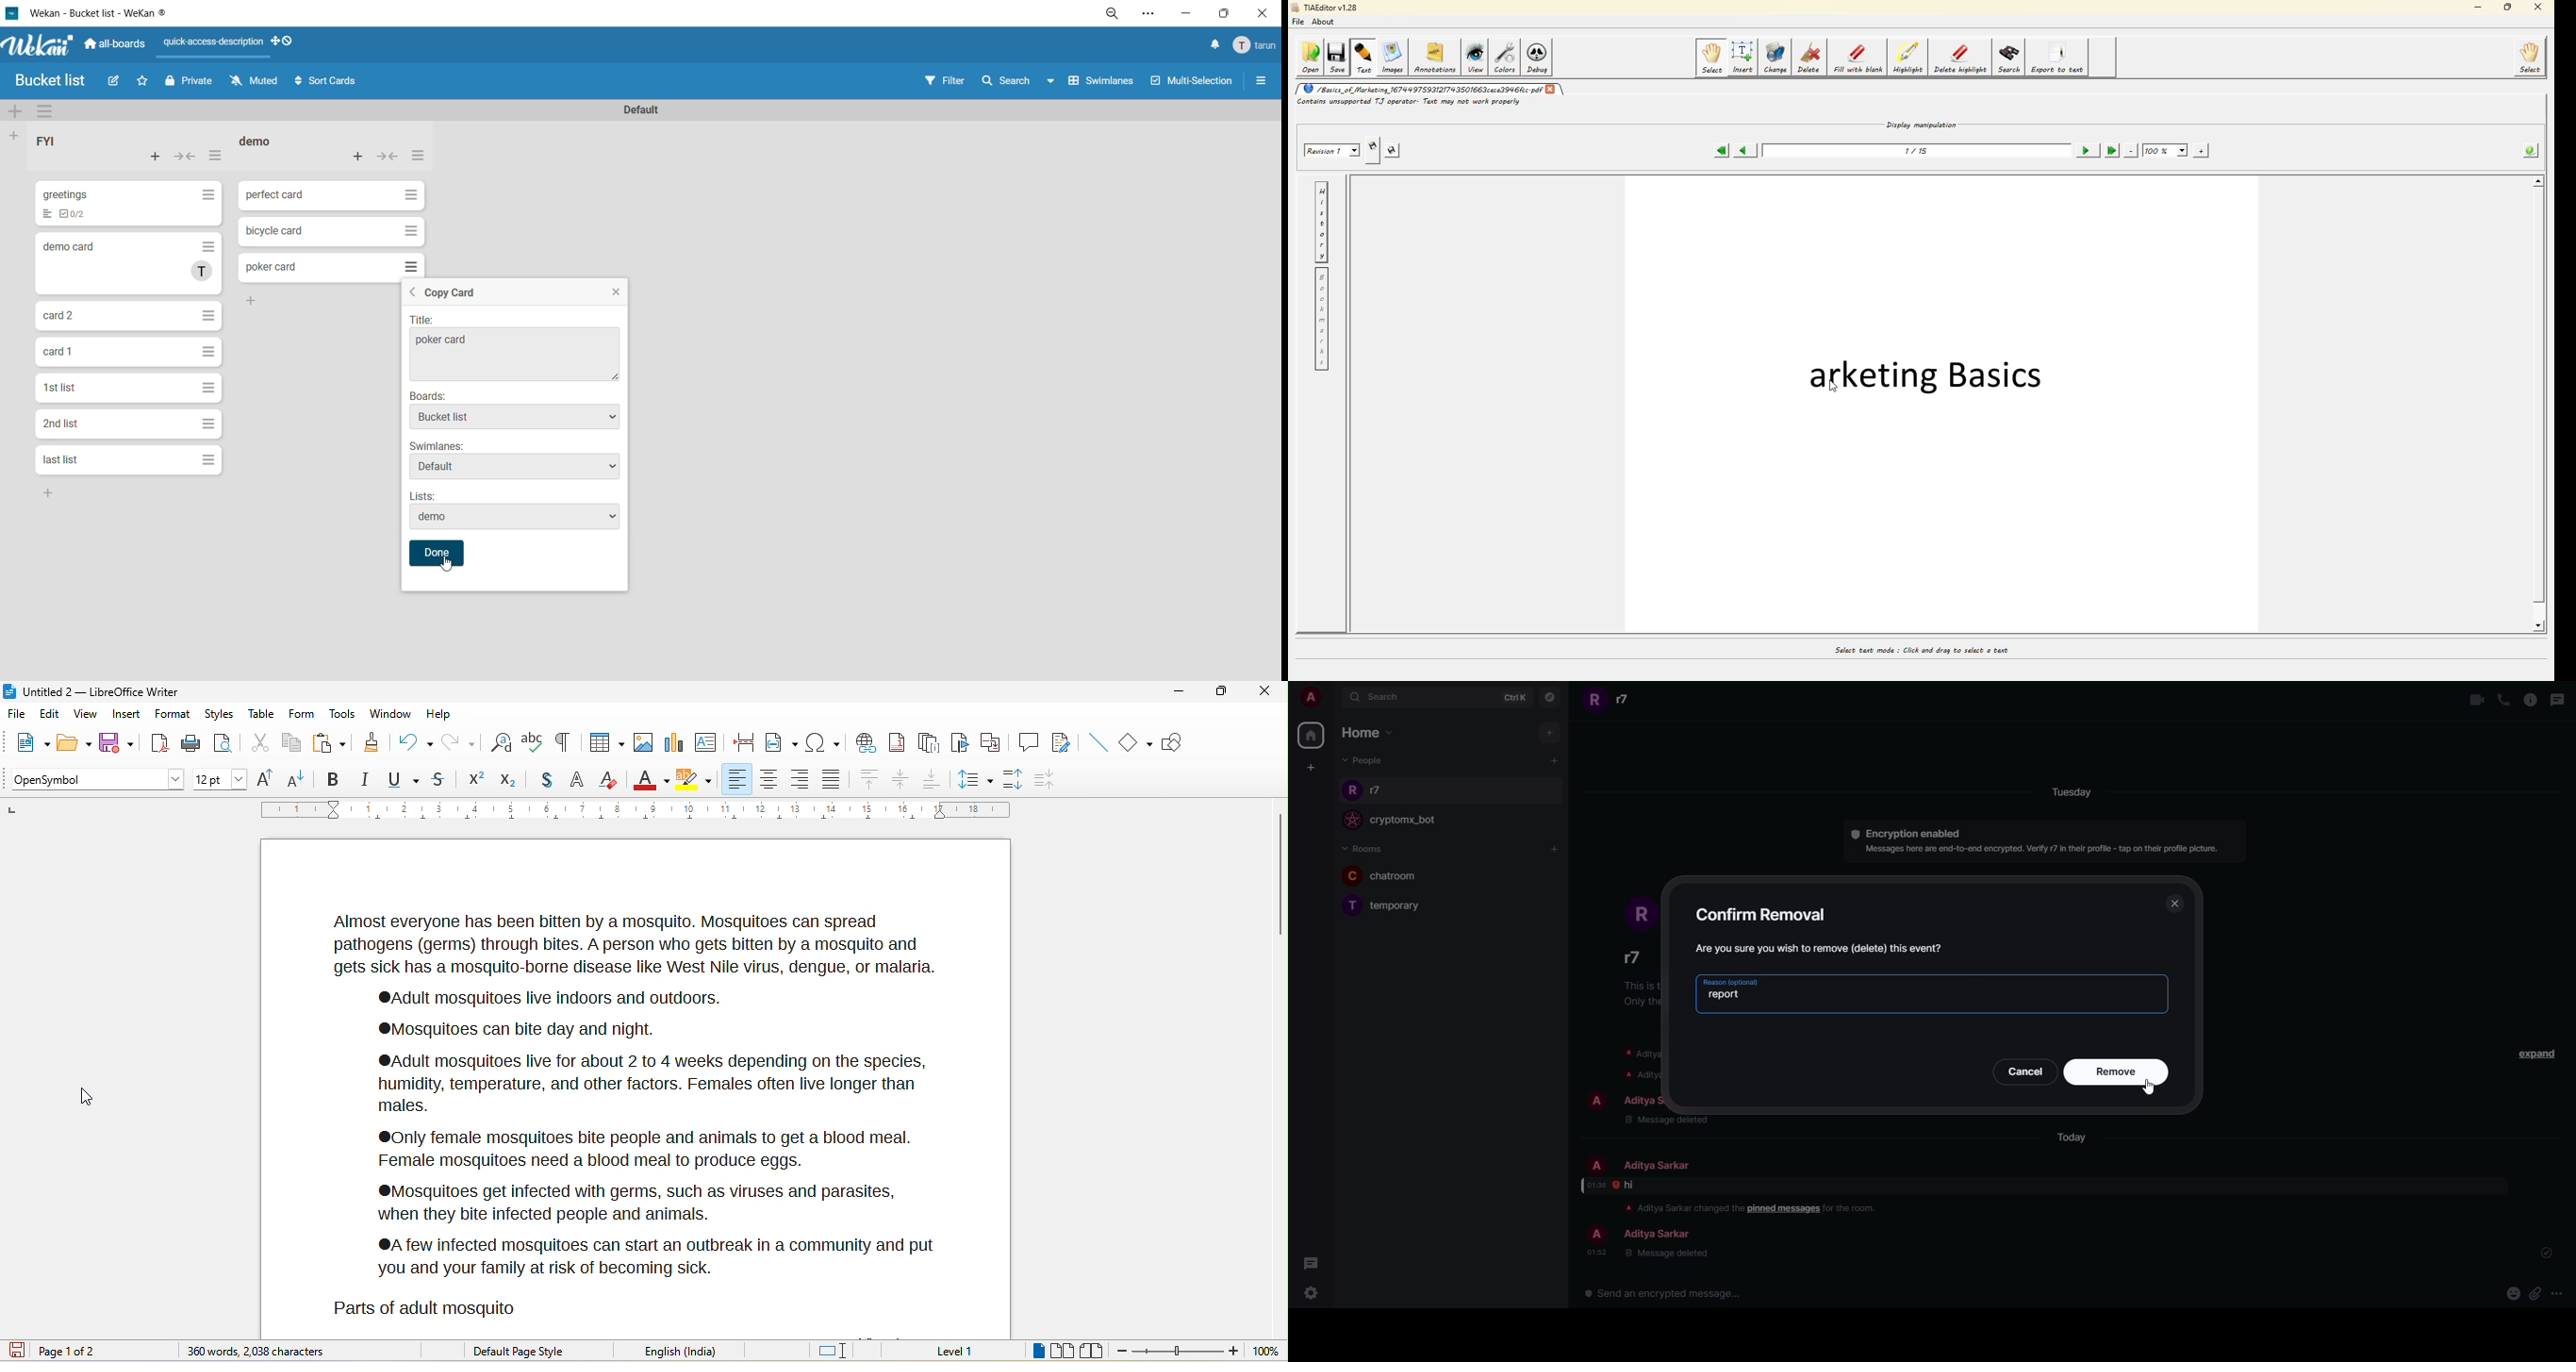 The image size is (2576, 1372). I want to click on align top, so click(868, 780).